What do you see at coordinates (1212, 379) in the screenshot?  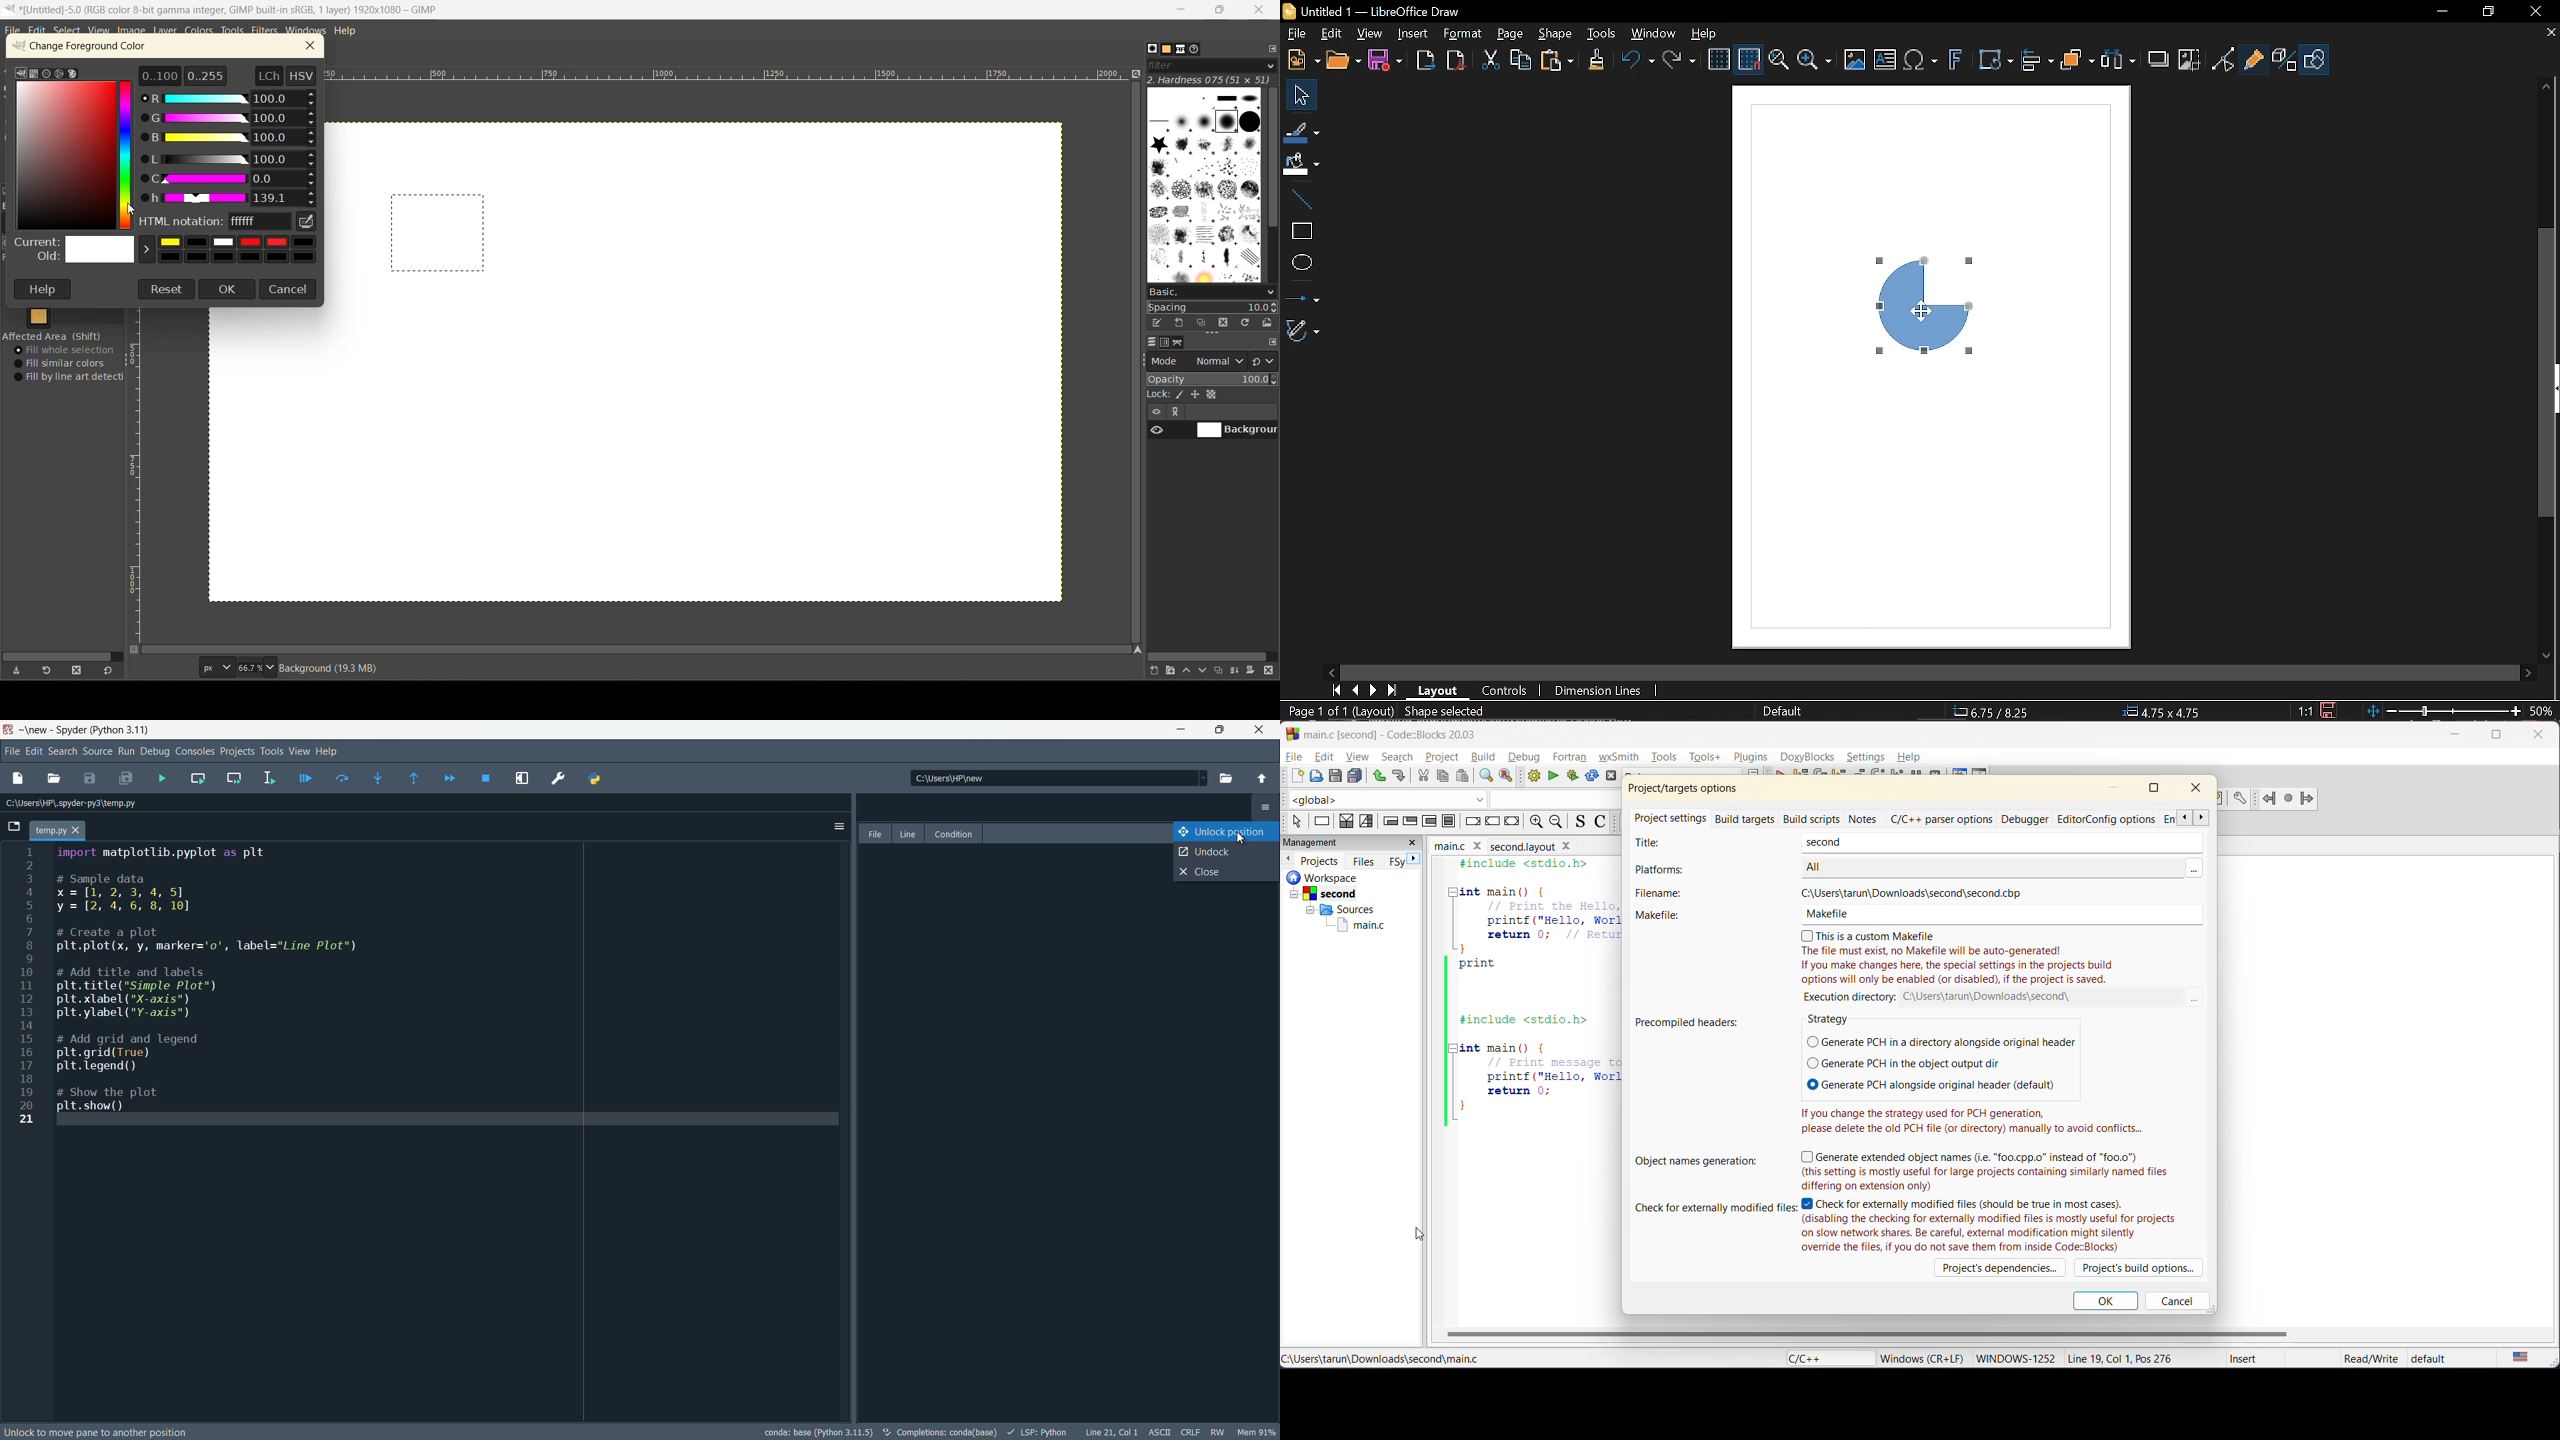 I see `opacity` at bounding box center [1212, 379].